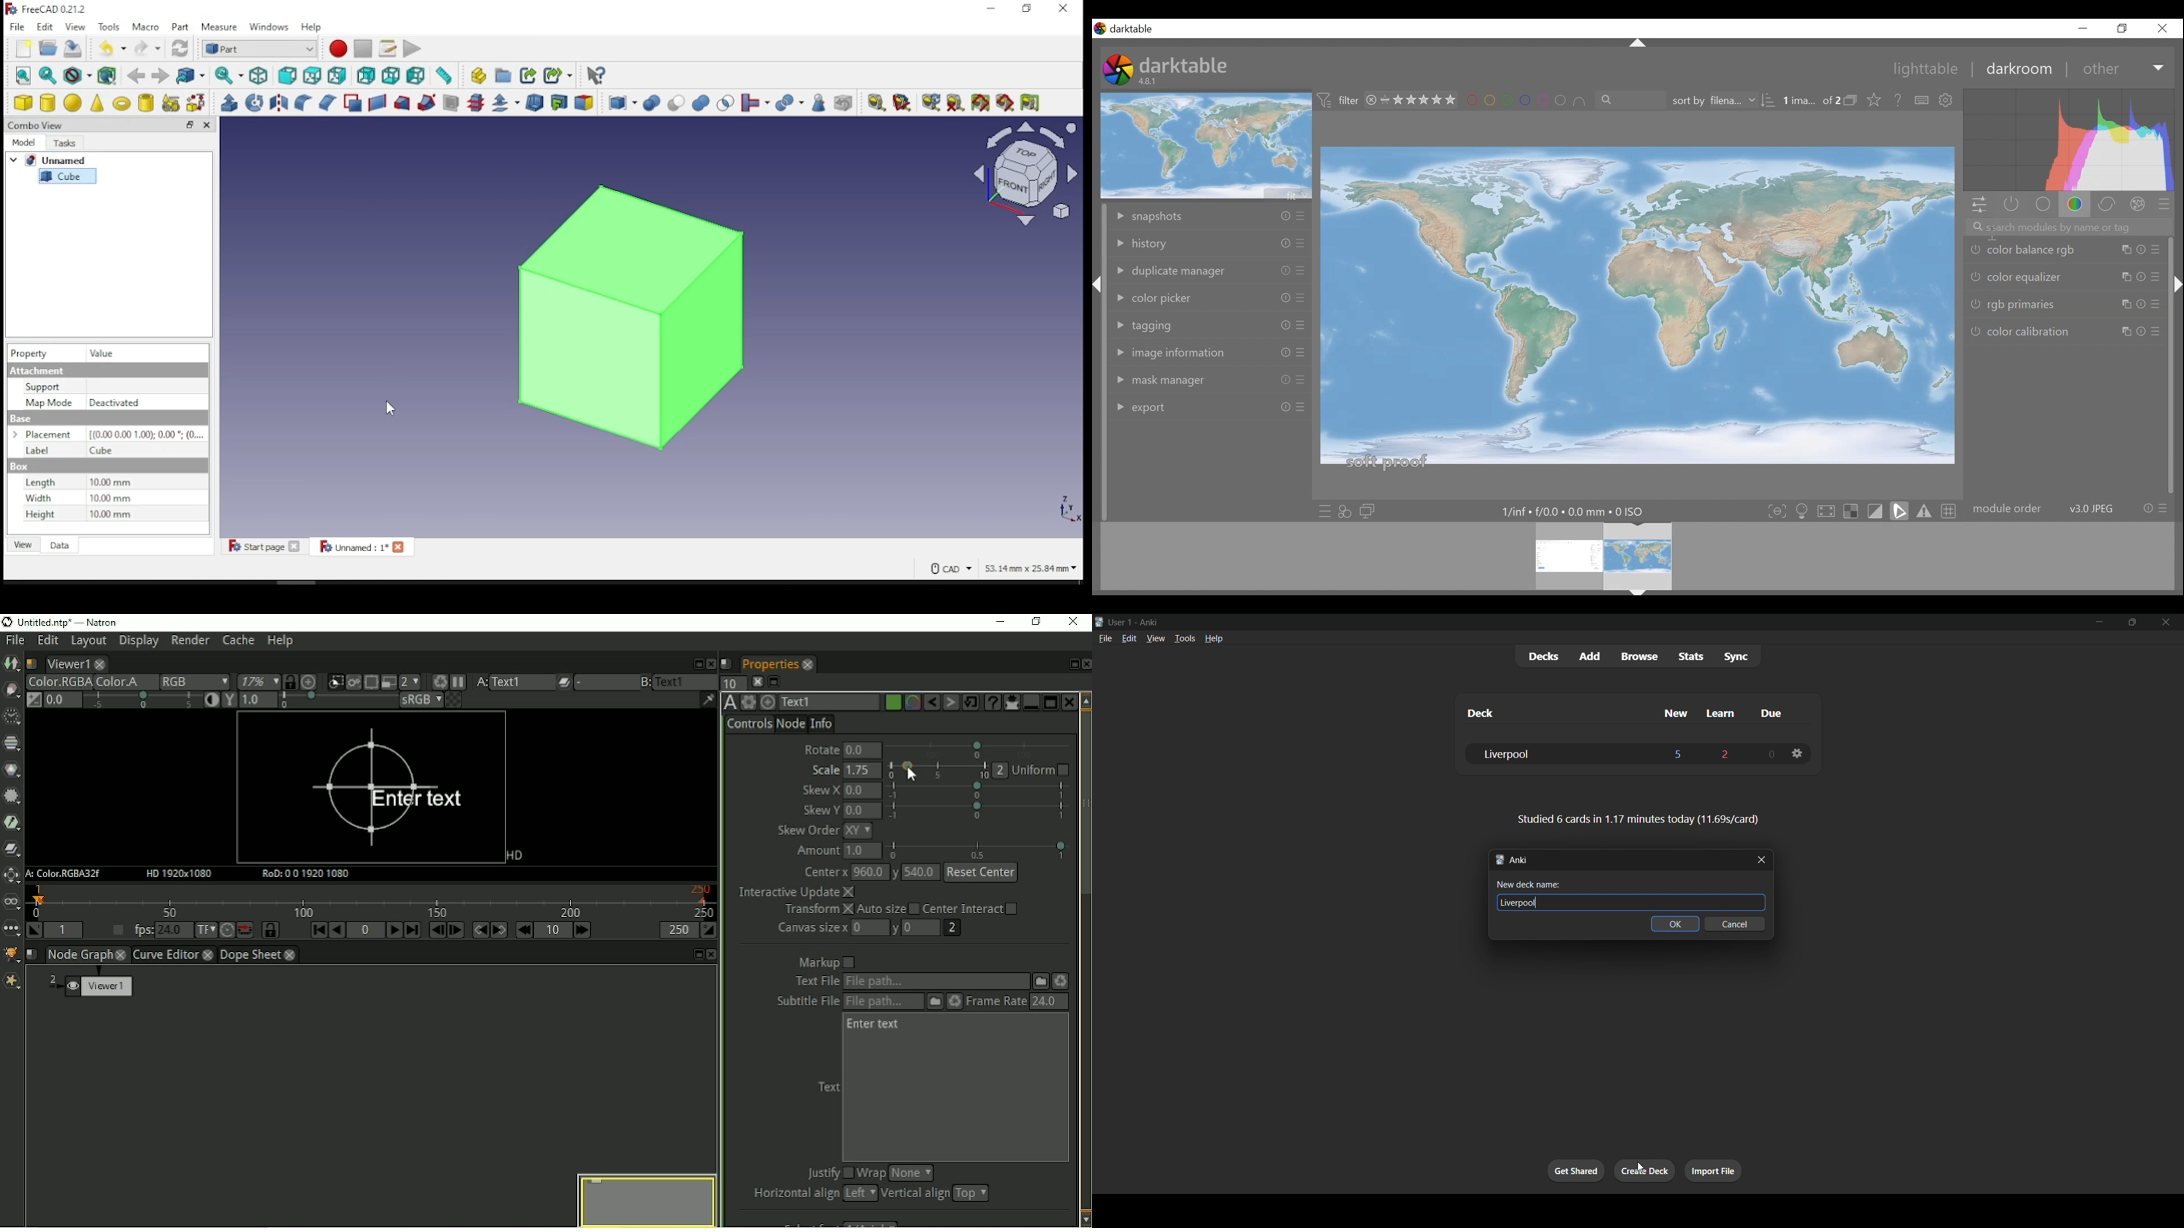 The image size is (2184, 1232). Describe the element at coordinates (1779, 511) in the screenshot. I see `toggle focus peaking mode` at that location.